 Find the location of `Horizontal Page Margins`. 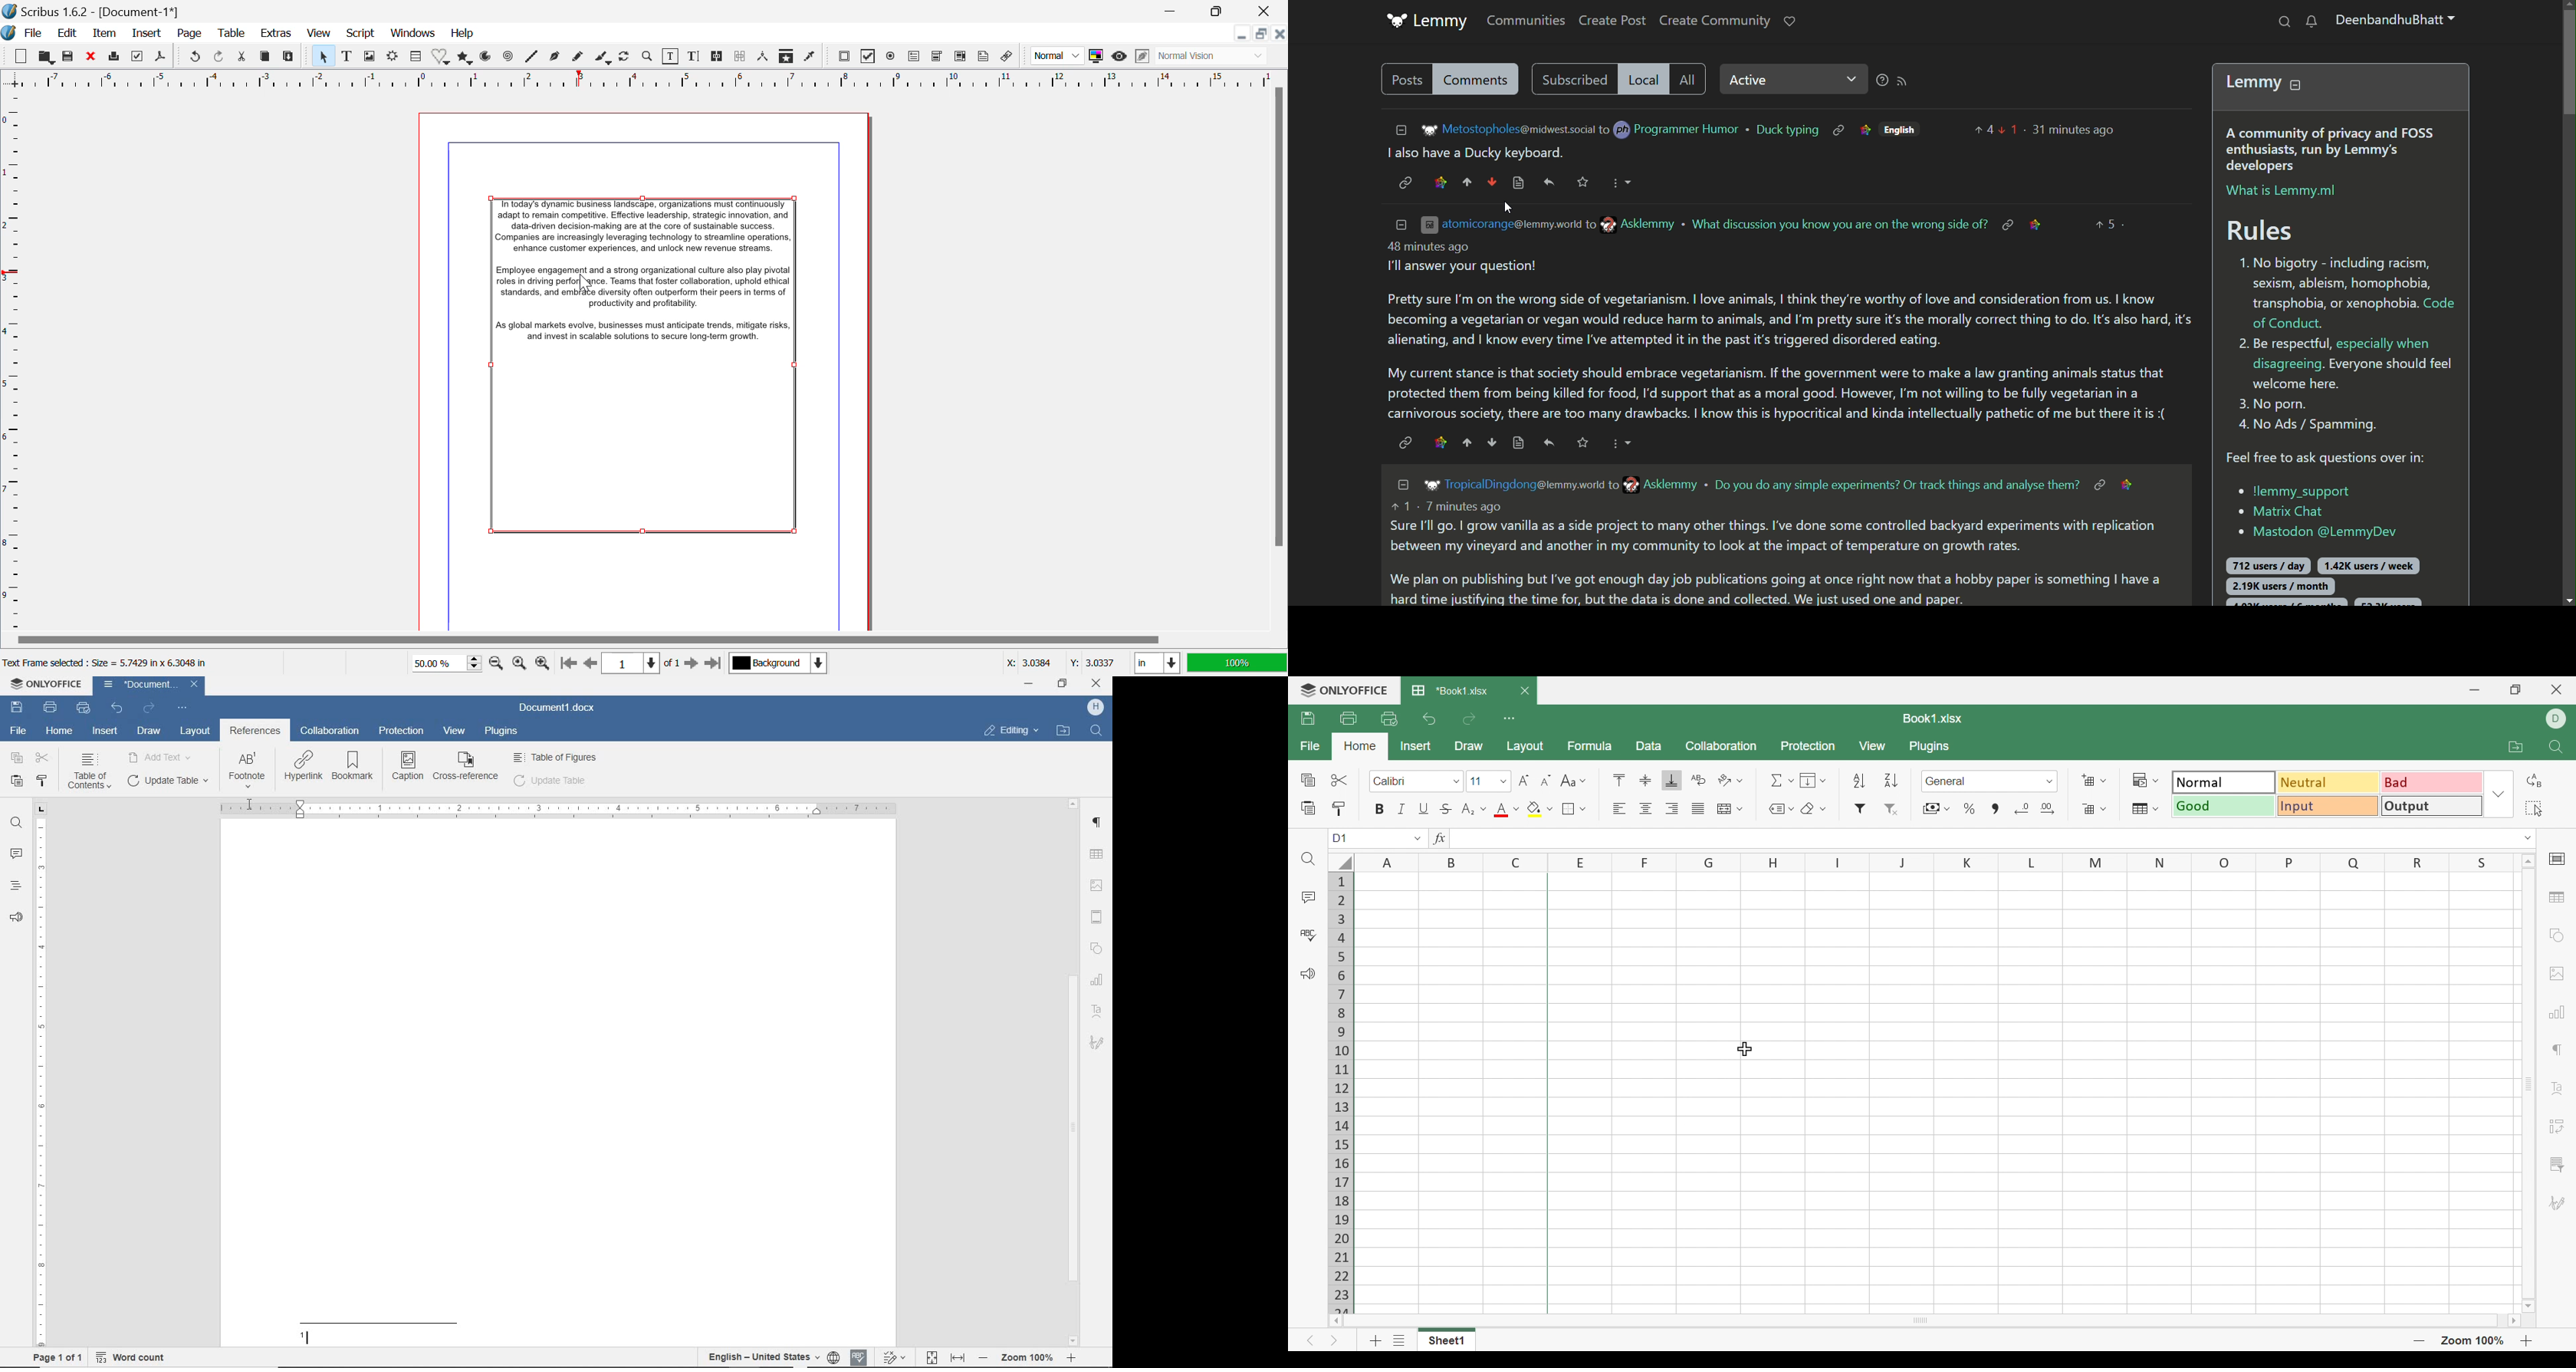

Horizontal Page Margins is located at coordinates (15, 362).